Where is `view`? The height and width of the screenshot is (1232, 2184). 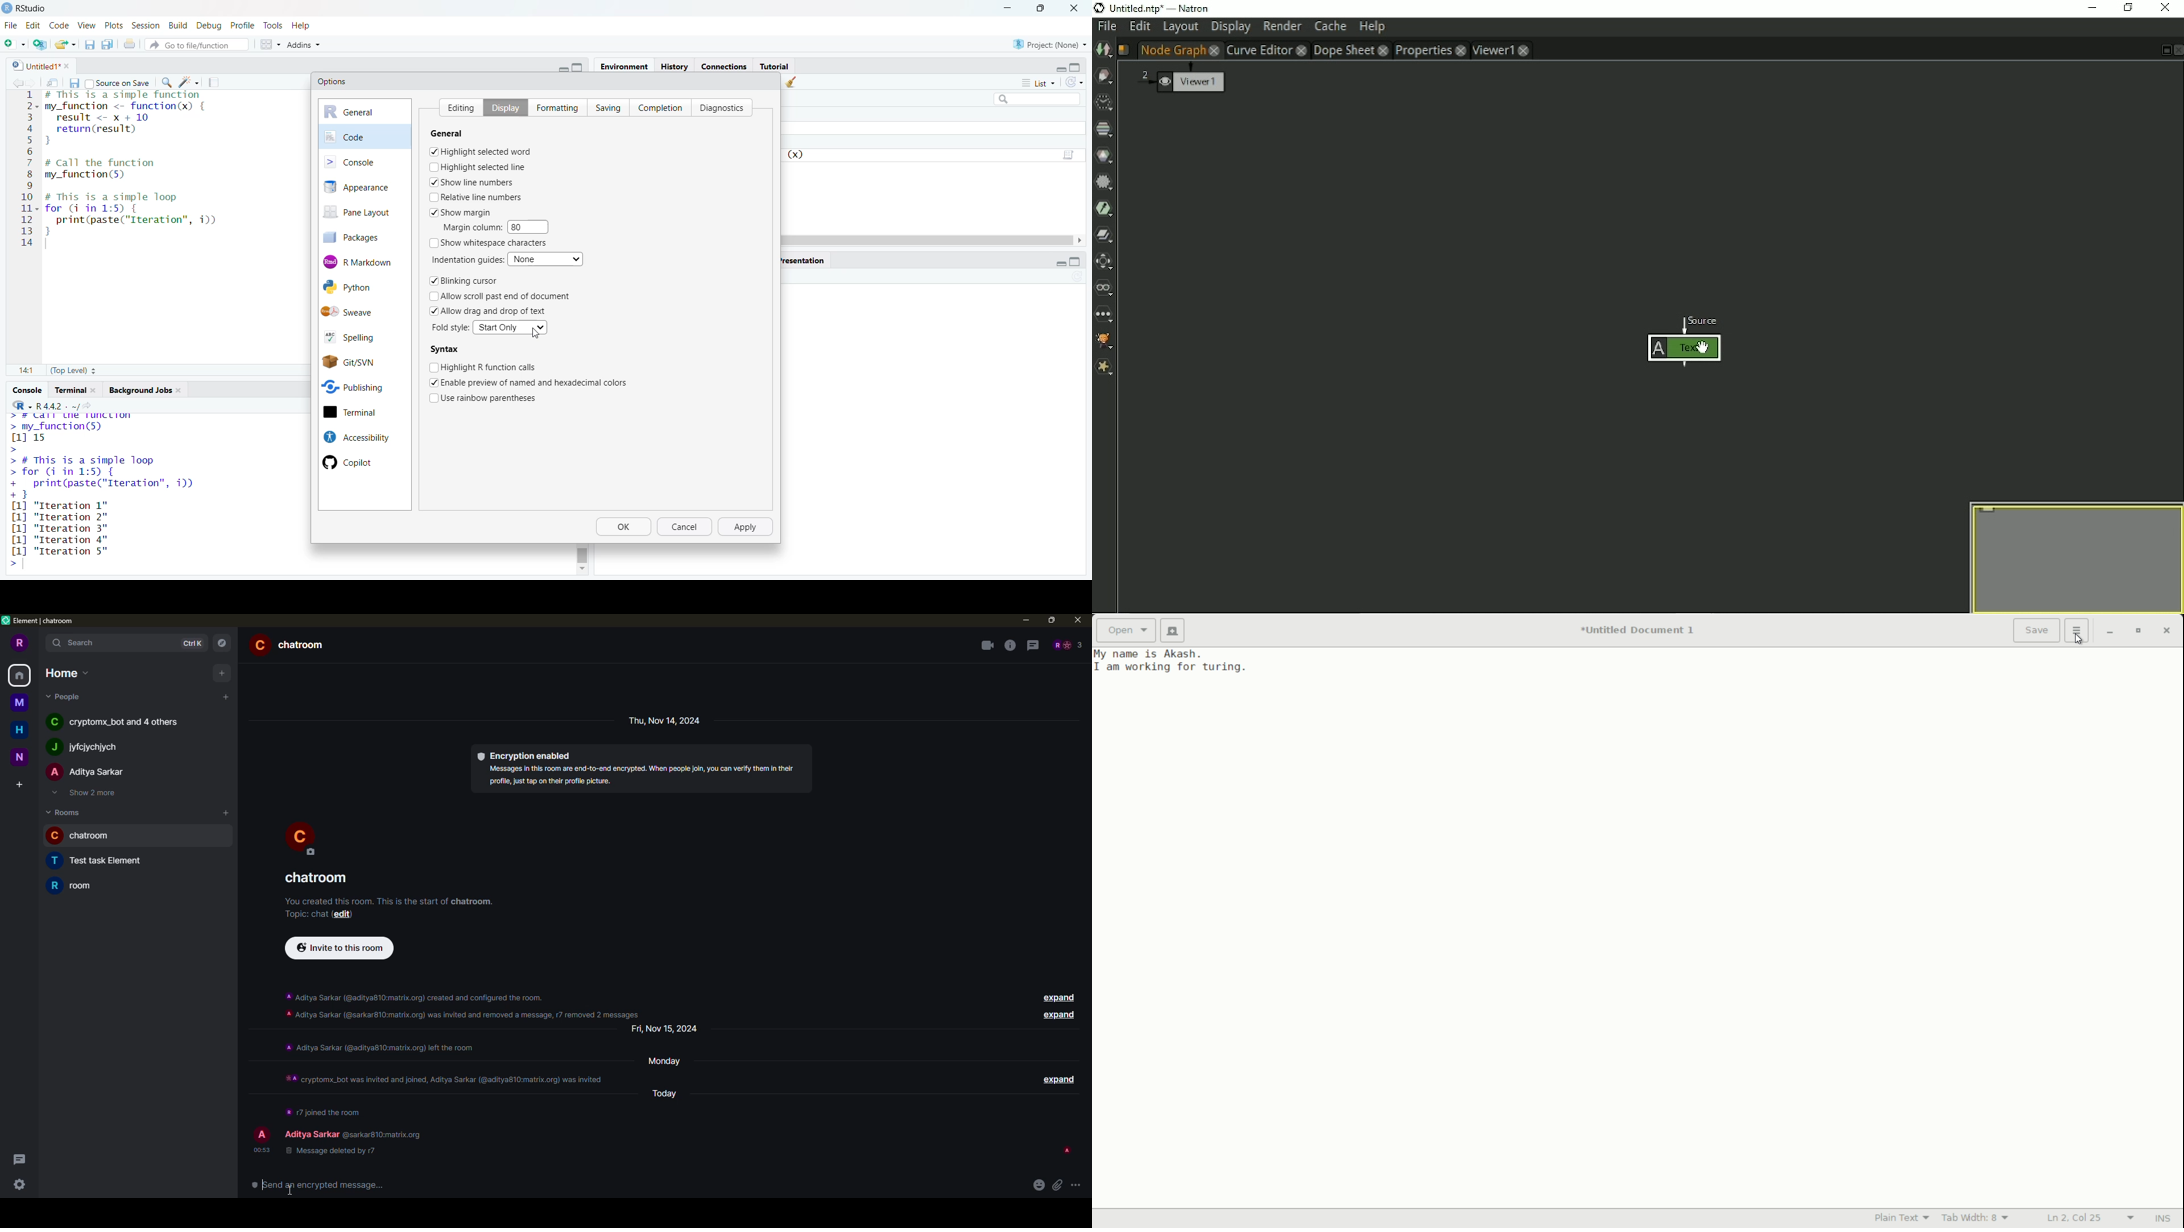 view is located at coordinates (86, 25).